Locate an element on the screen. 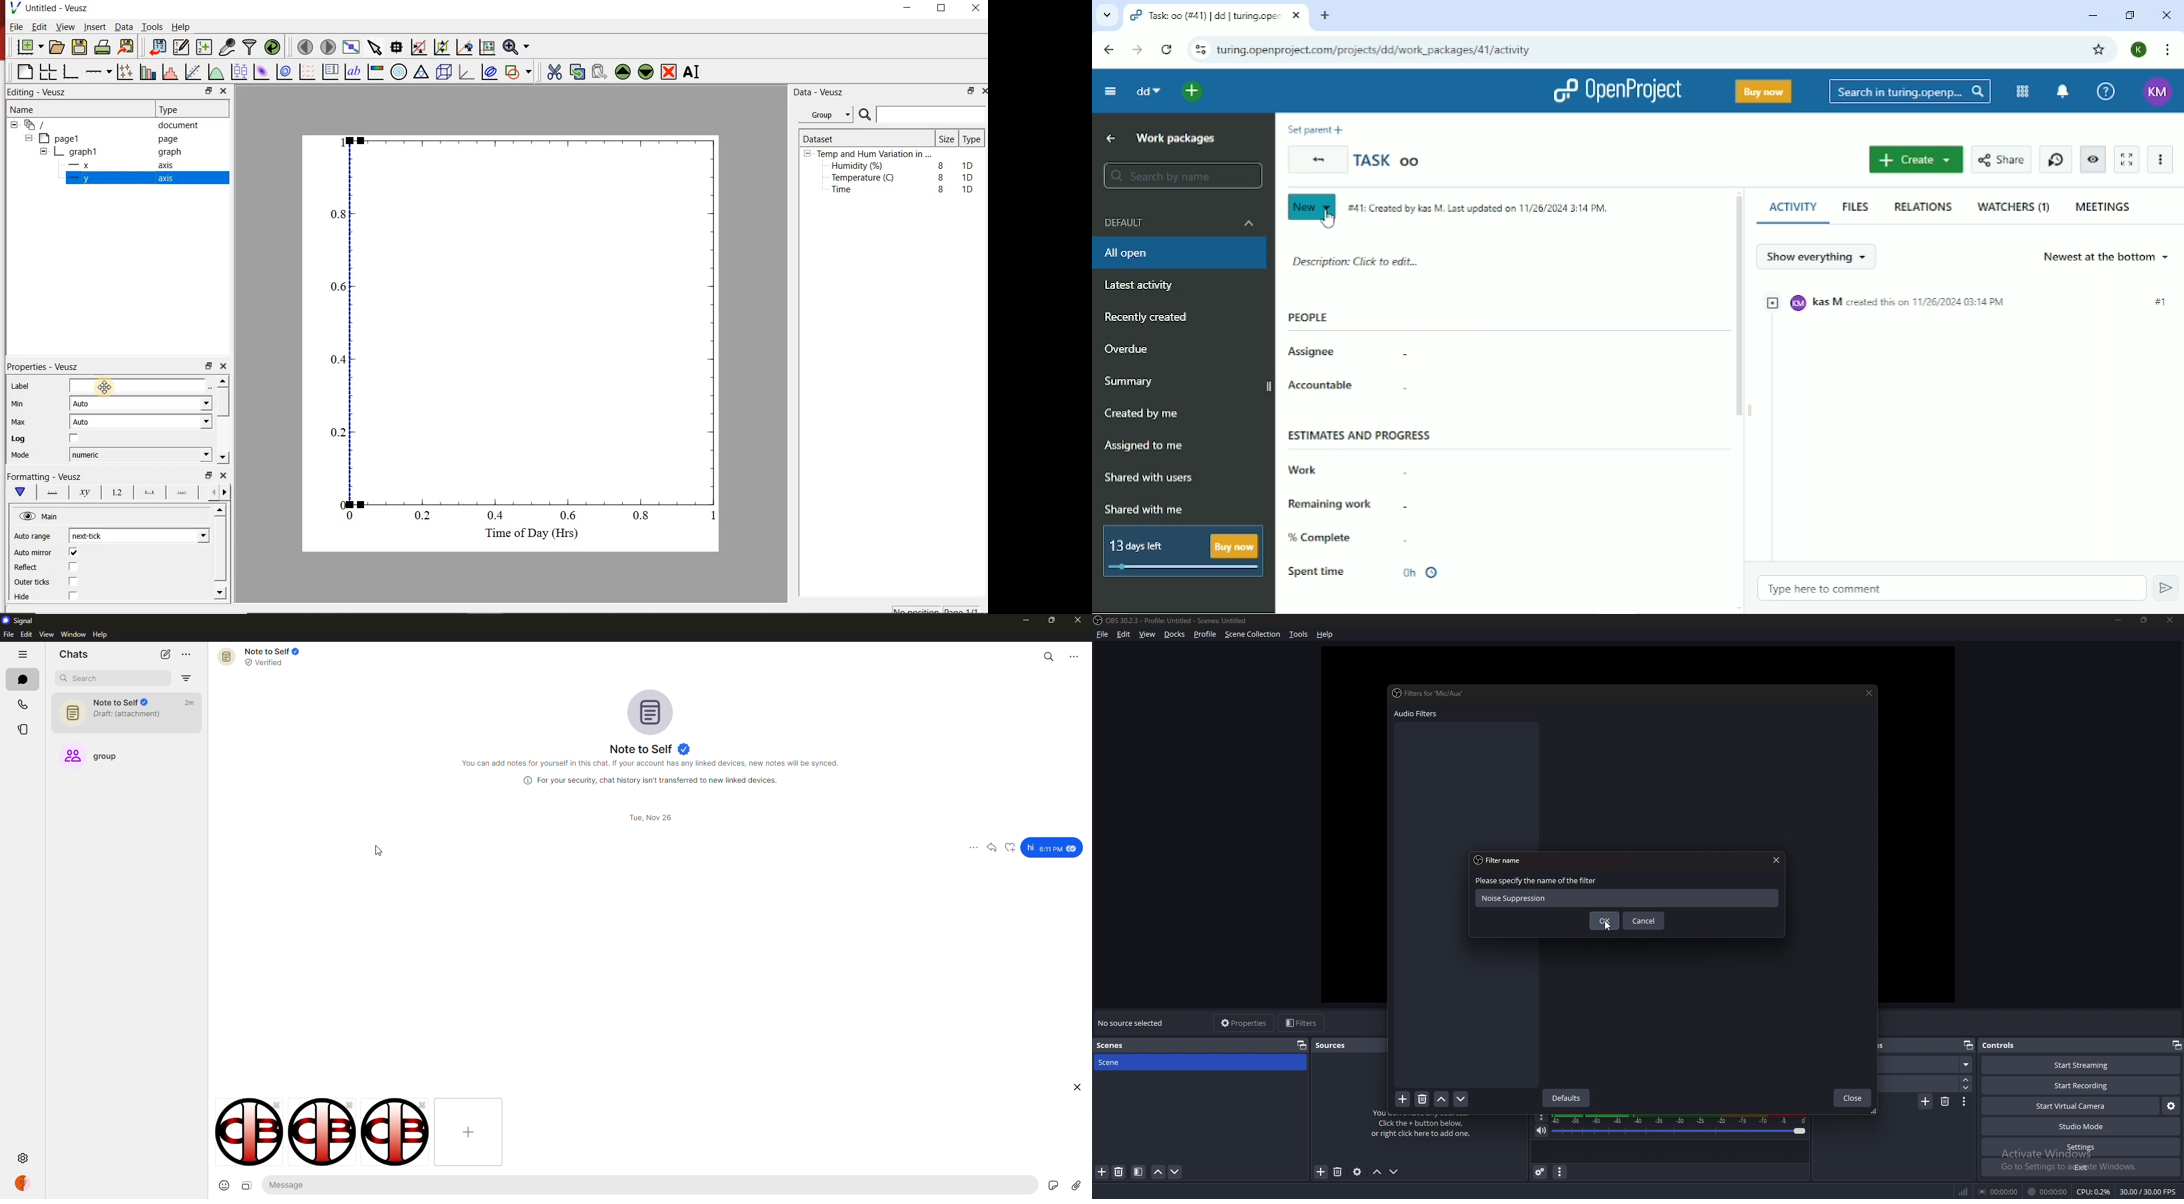  no source selected is located at coordinates (1132, 1023).